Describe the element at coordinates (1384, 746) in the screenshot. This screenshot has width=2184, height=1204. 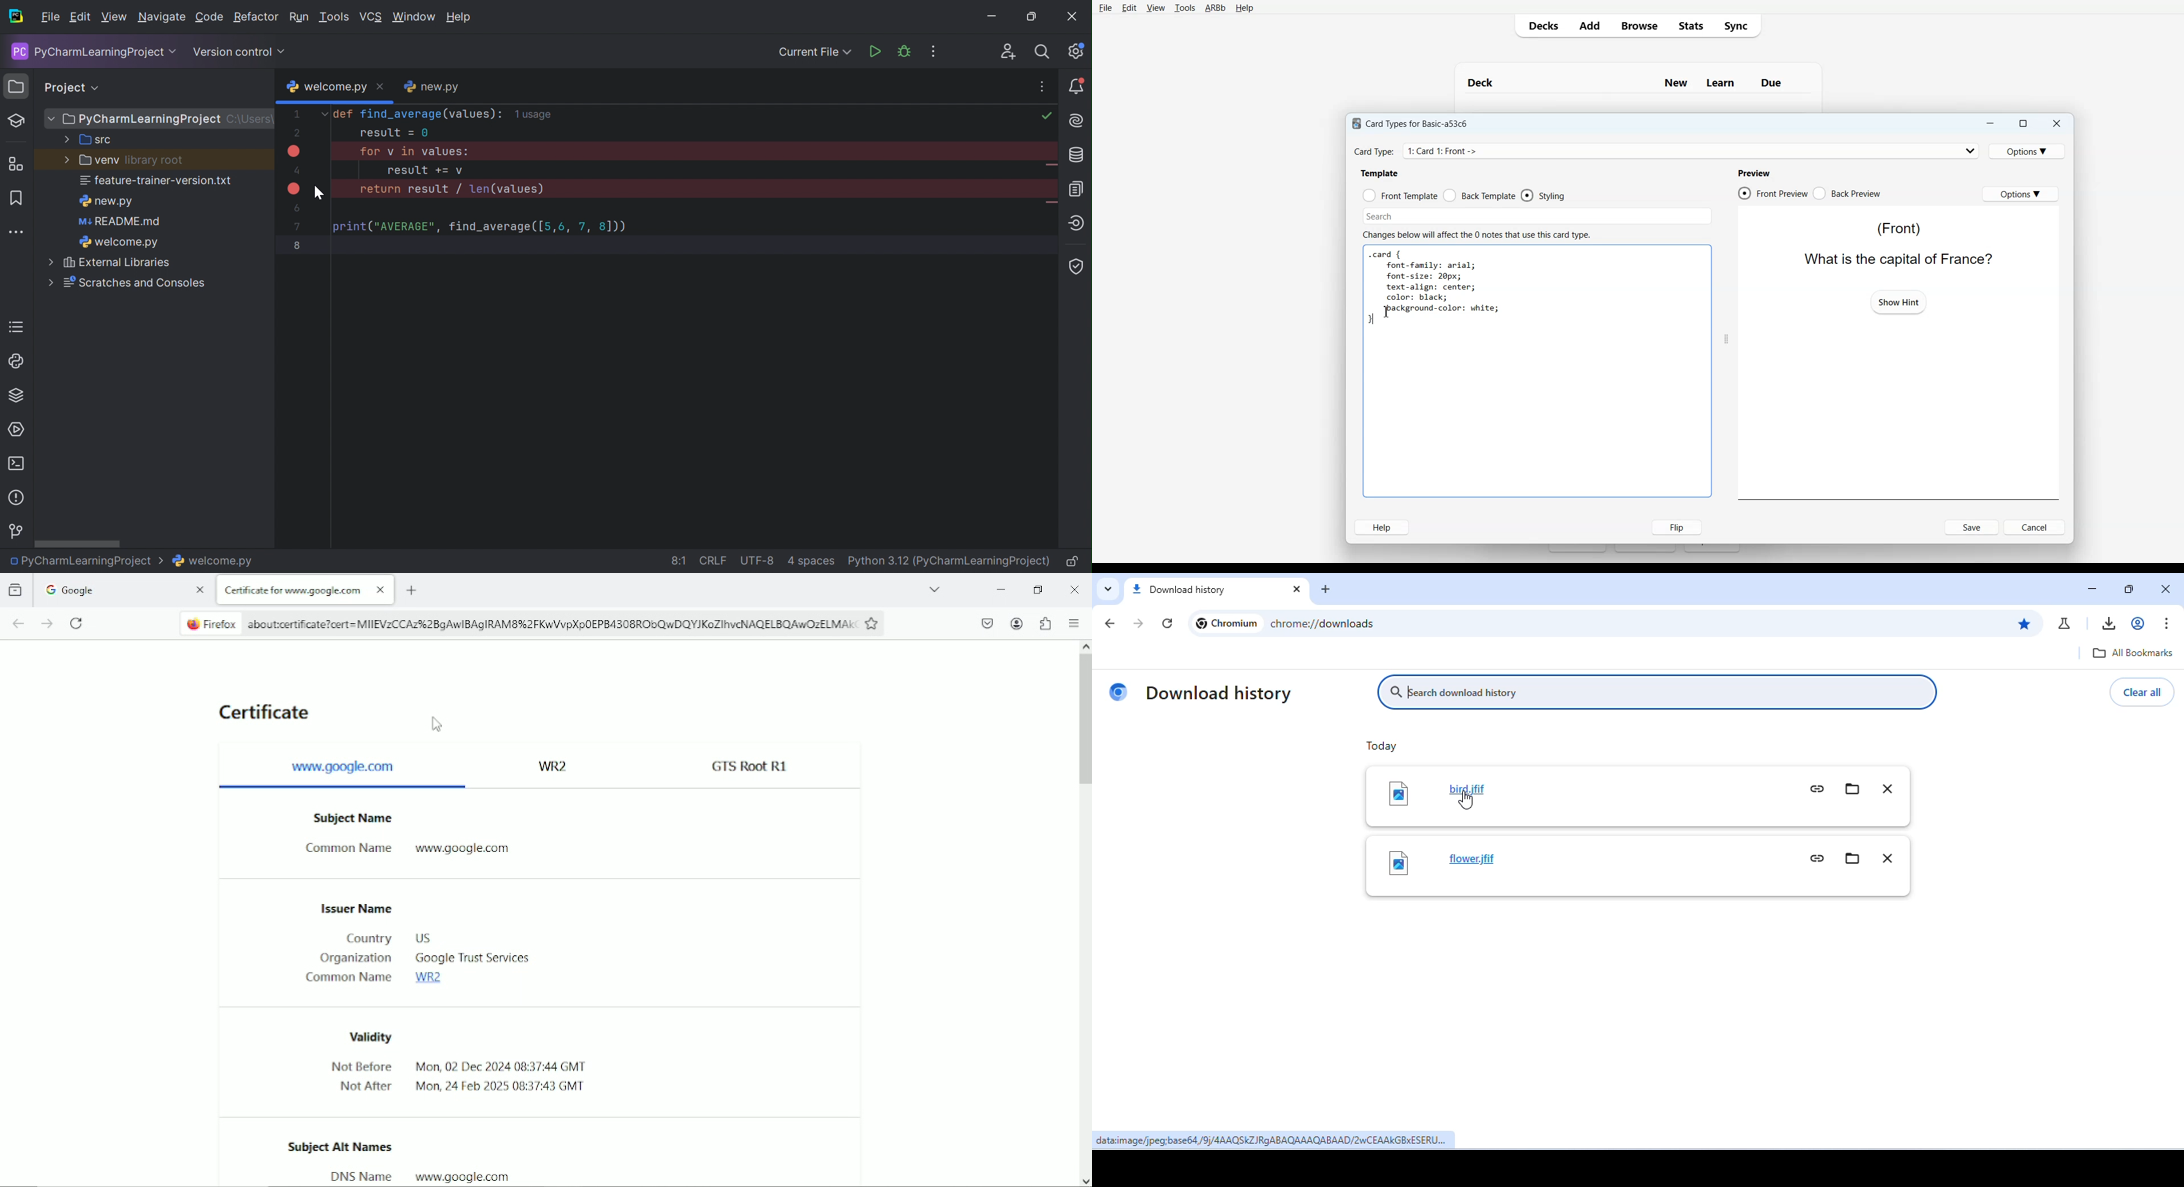
I see `toady` at that location.